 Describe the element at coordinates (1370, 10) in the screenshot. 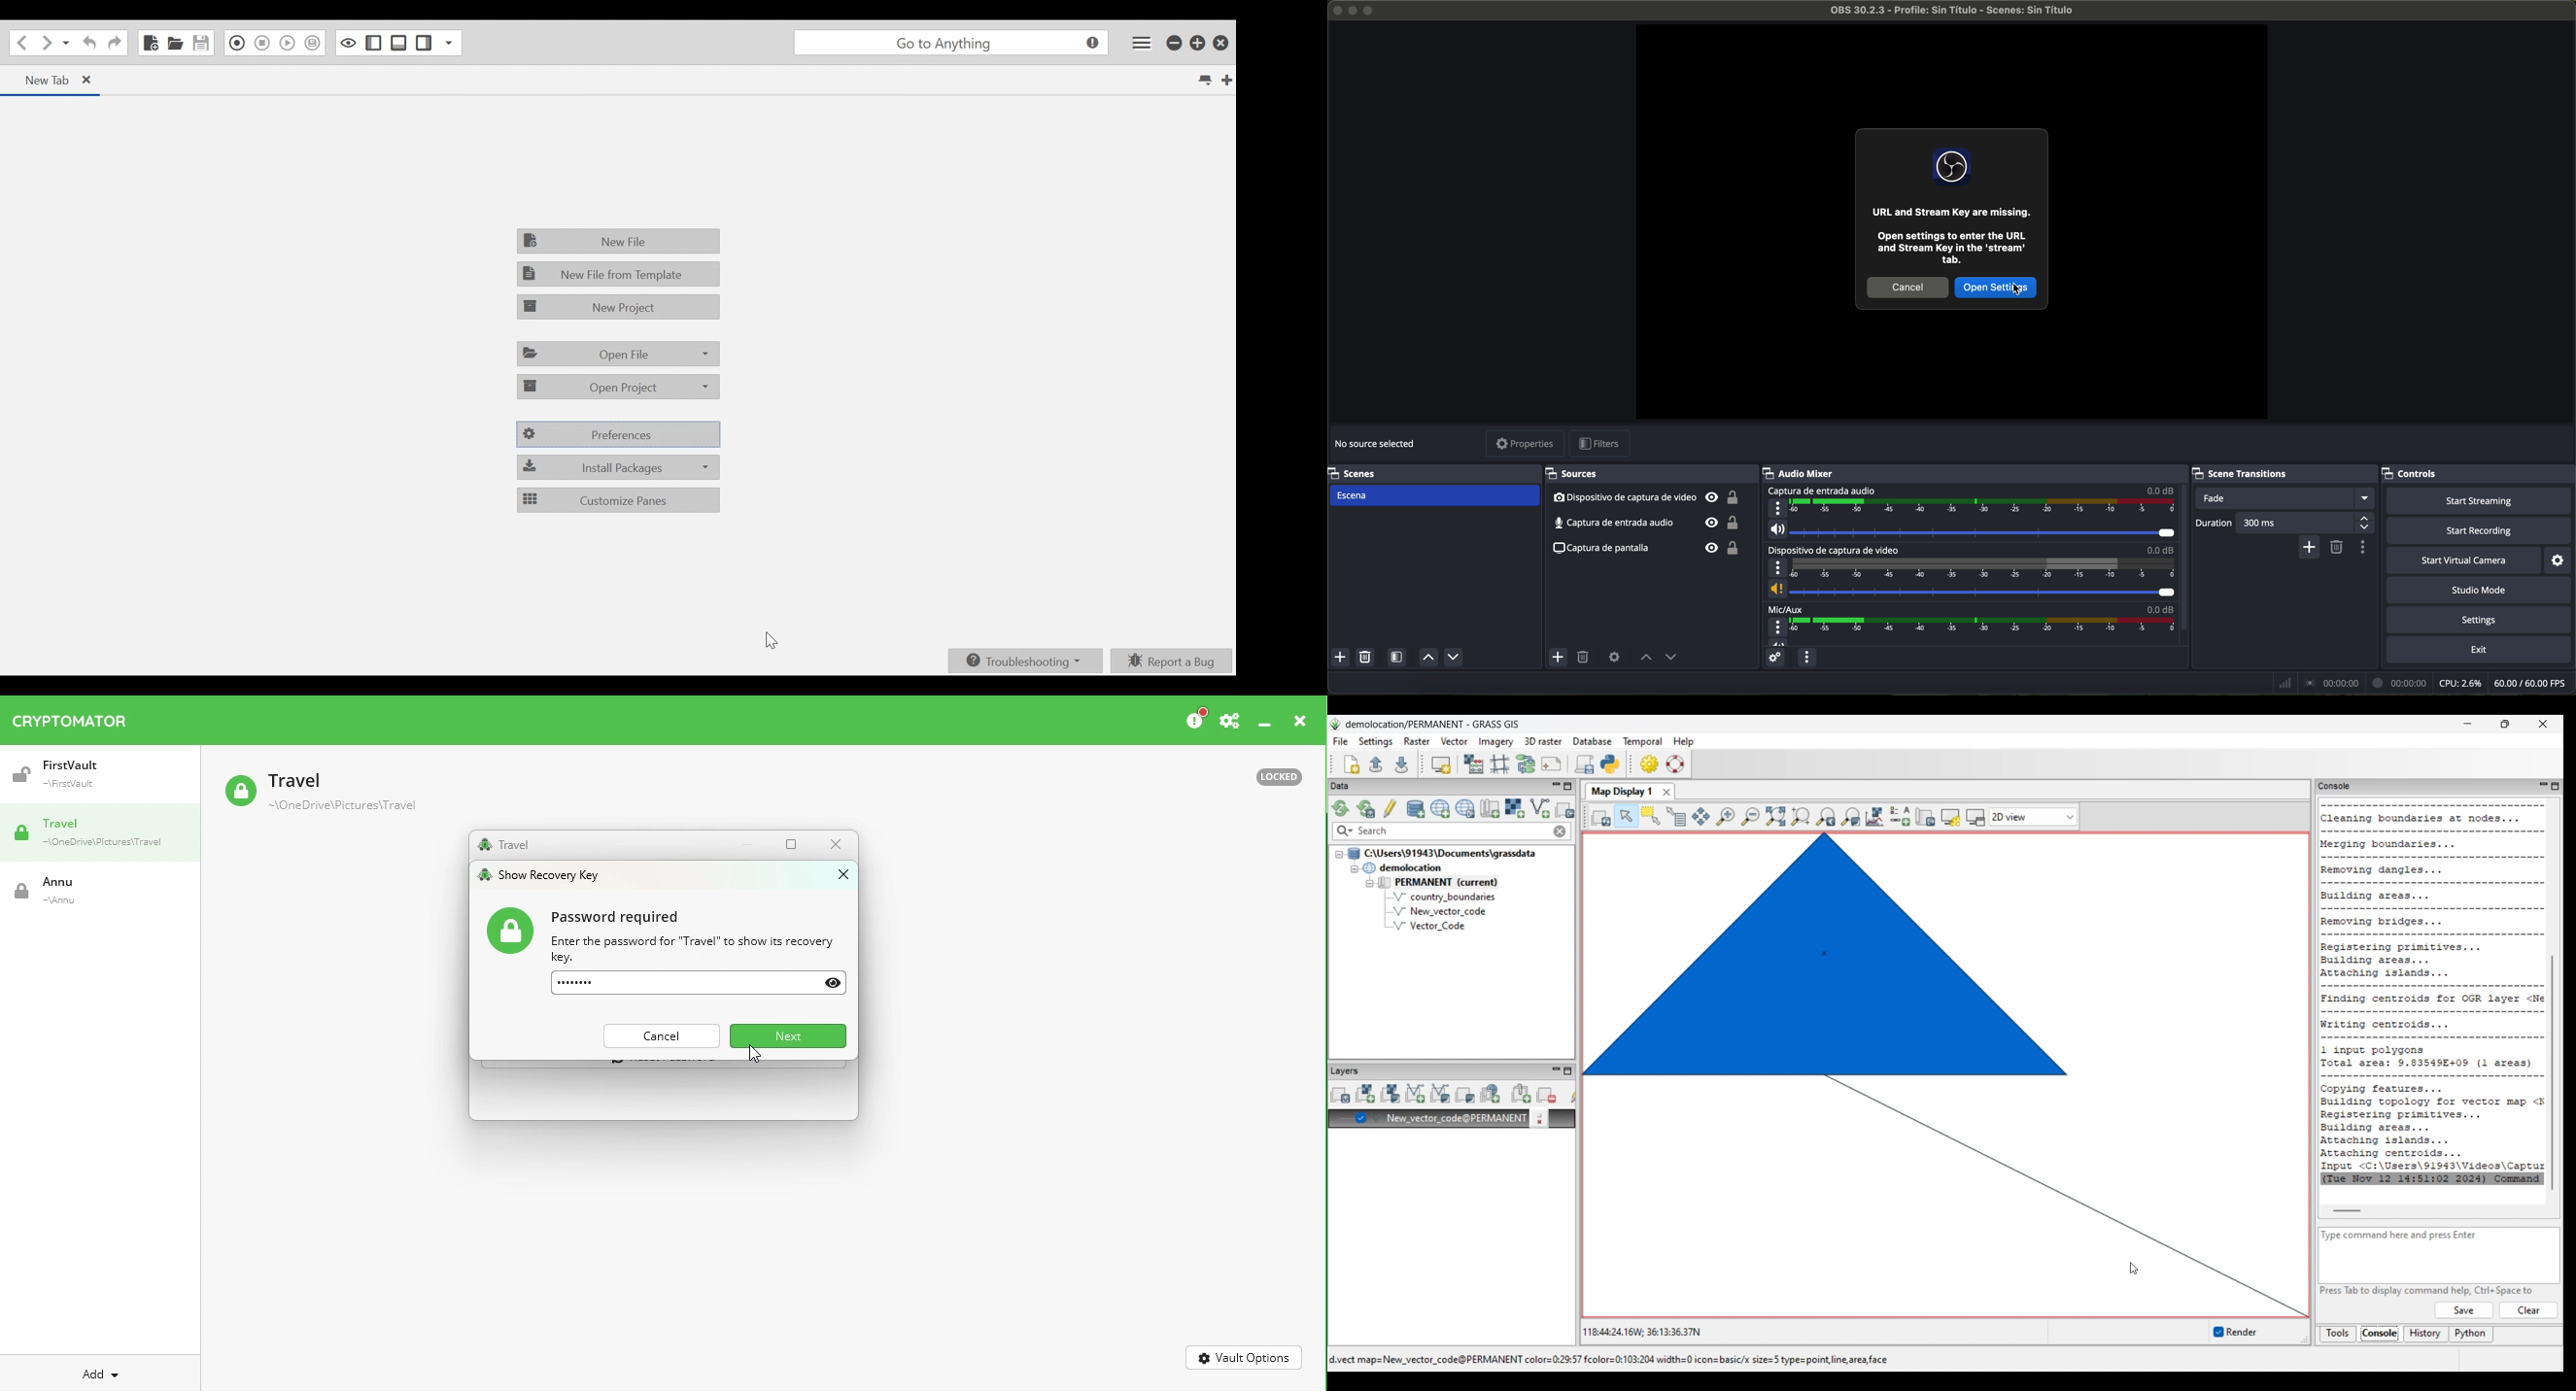

I see `maximize` at that location.